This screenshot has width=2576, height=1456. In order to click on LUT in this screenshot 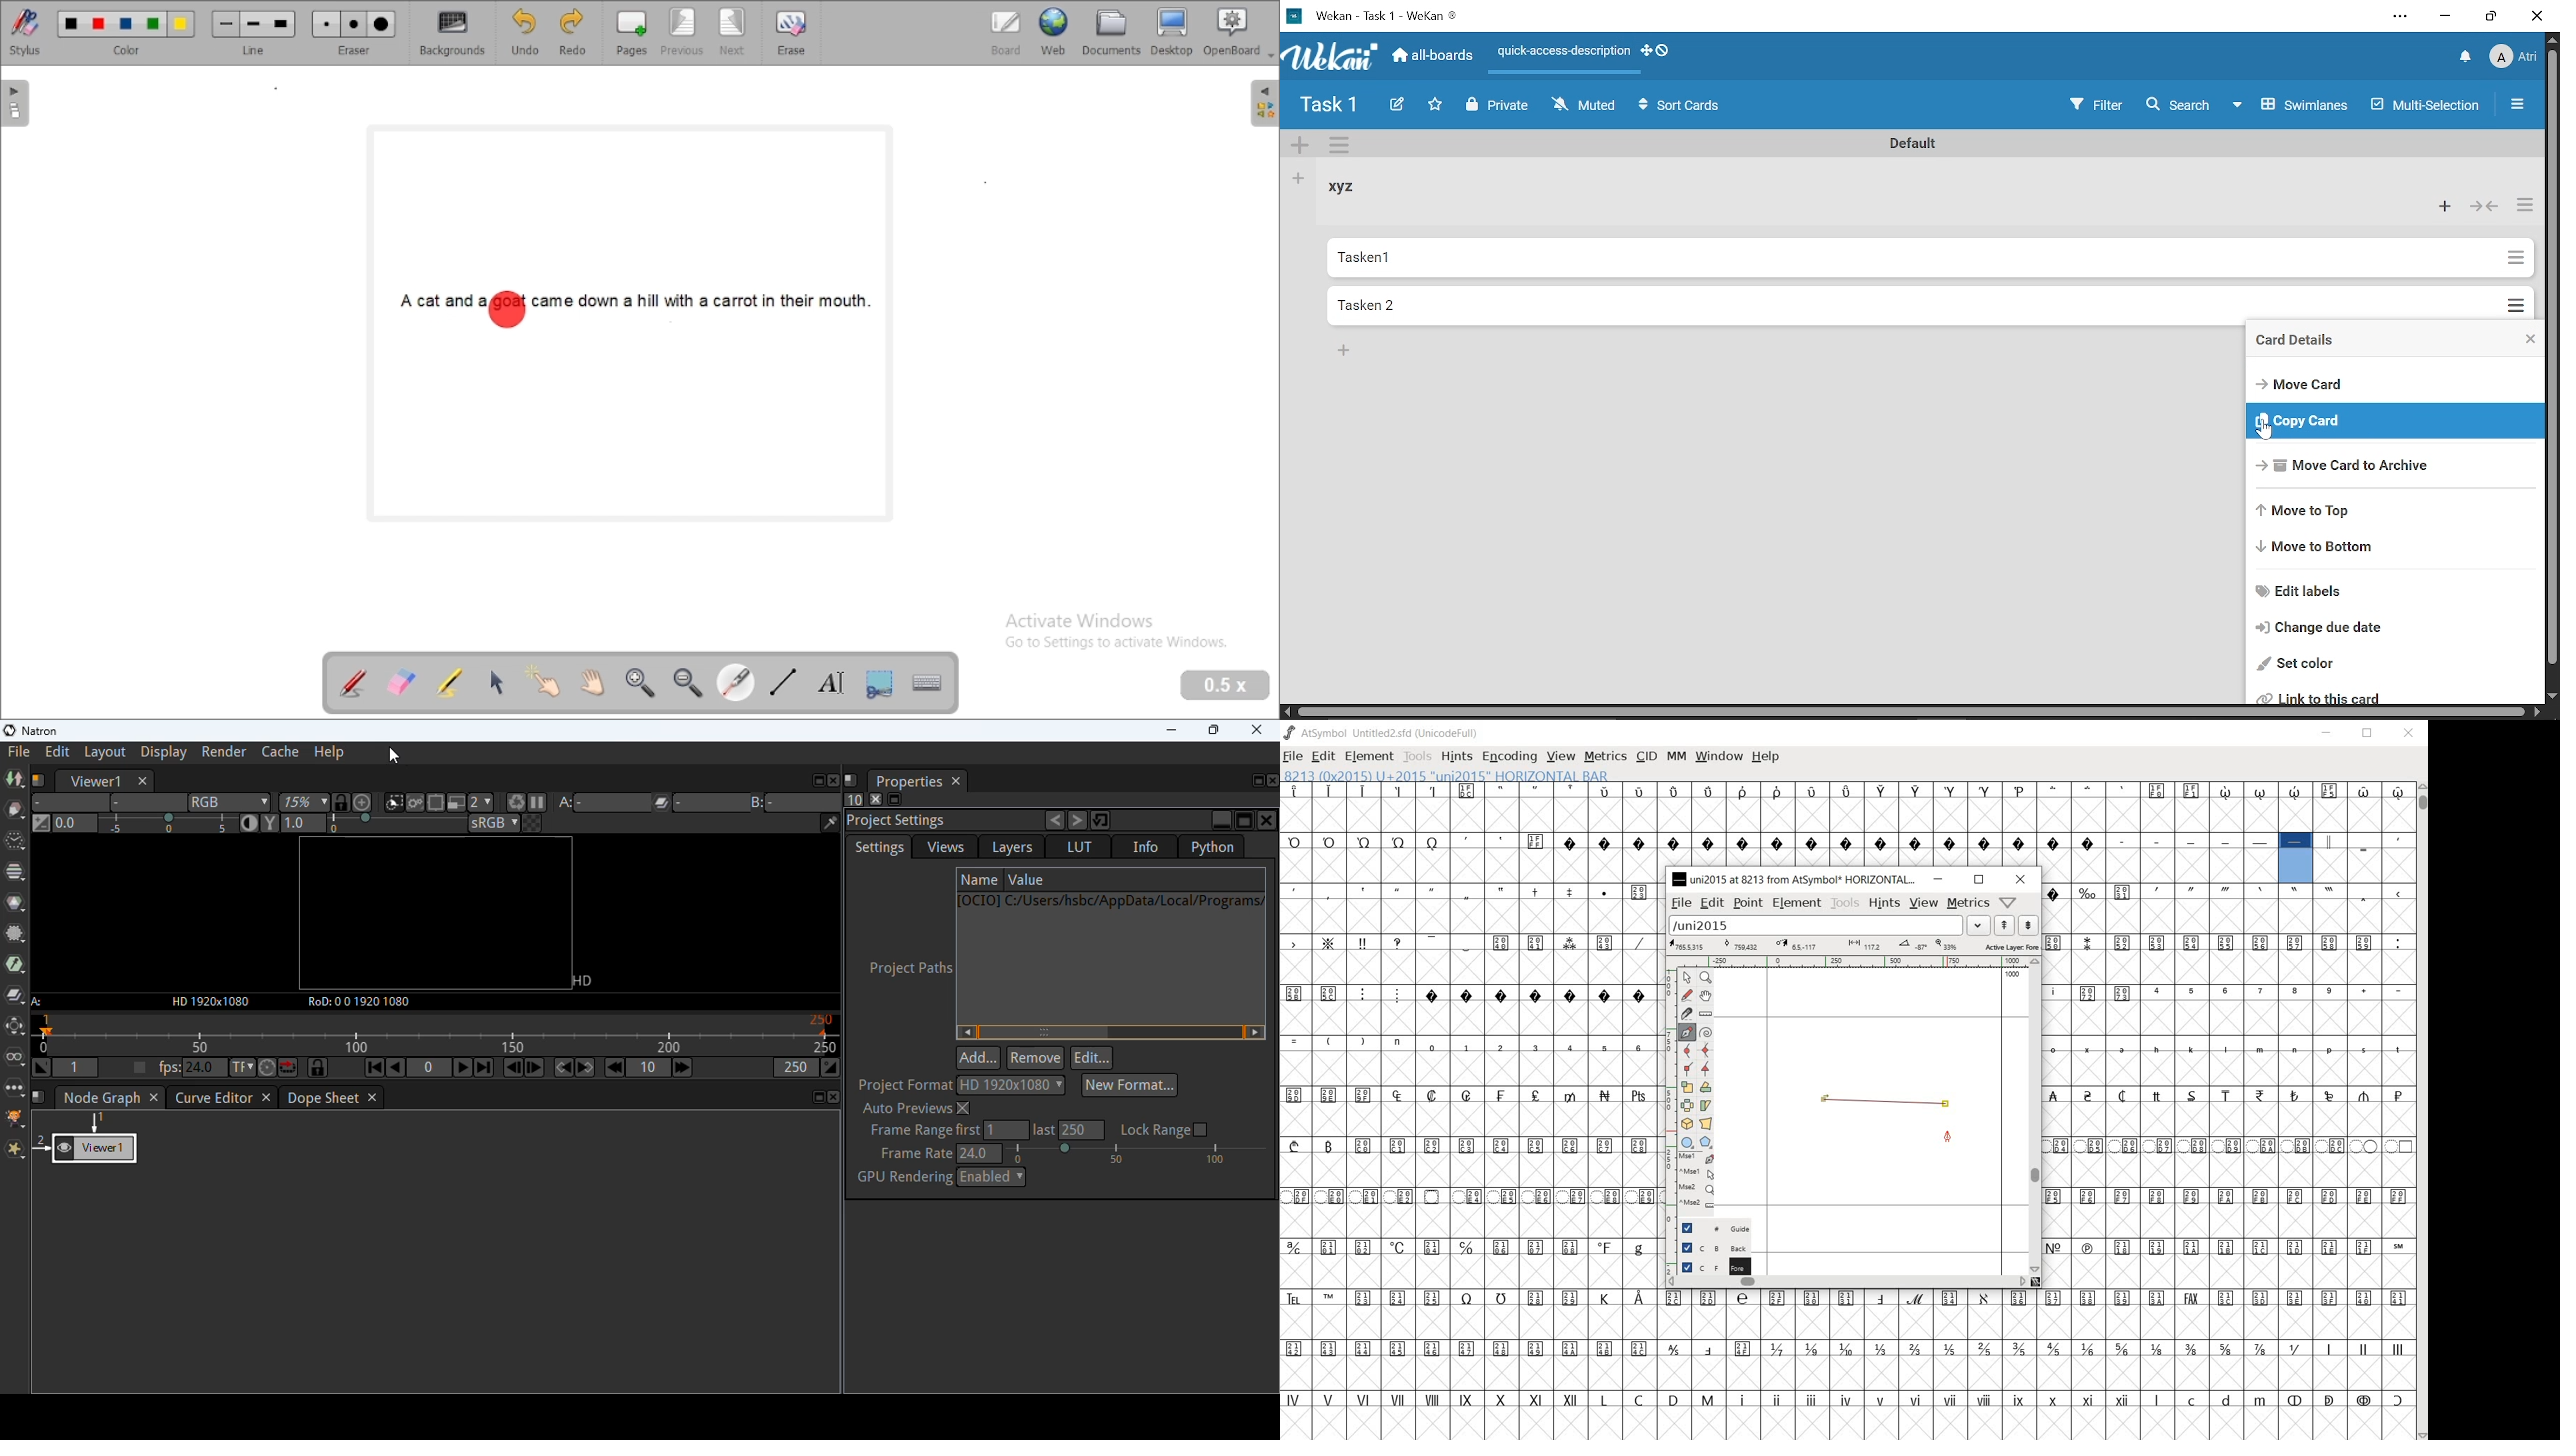, I will do `click(1079, 847)`.